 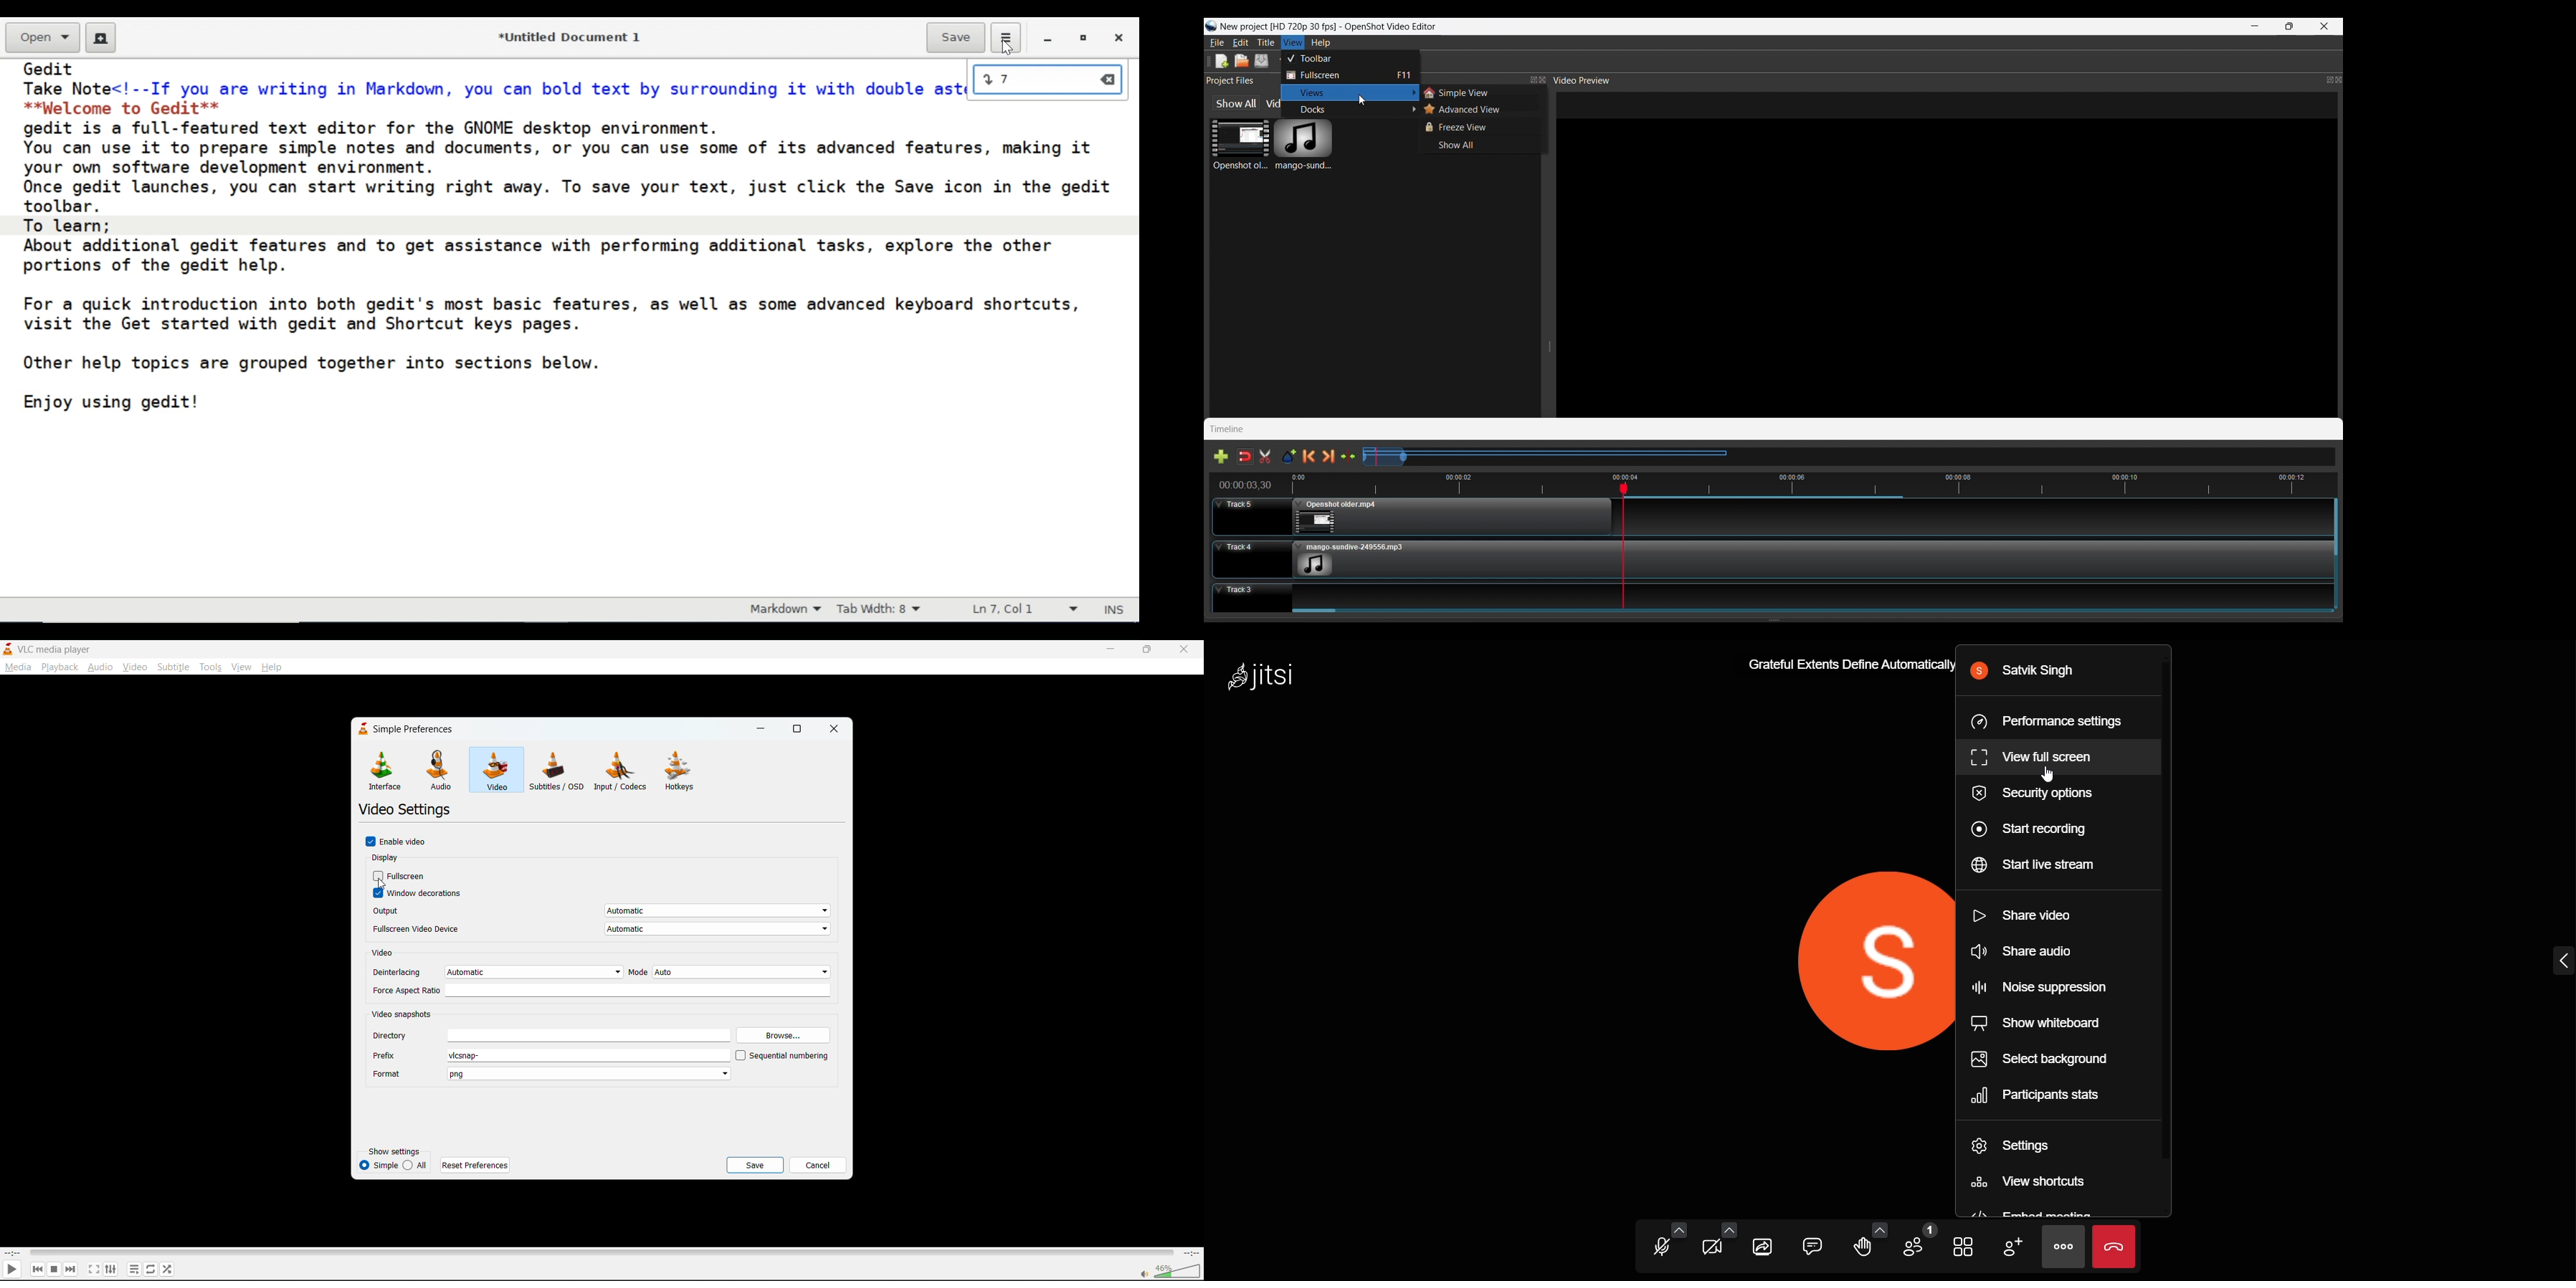 What do you see at coordinates (2322, 78) in the screenshot?
I see `Maximize` at bounding box center [2322, 78].